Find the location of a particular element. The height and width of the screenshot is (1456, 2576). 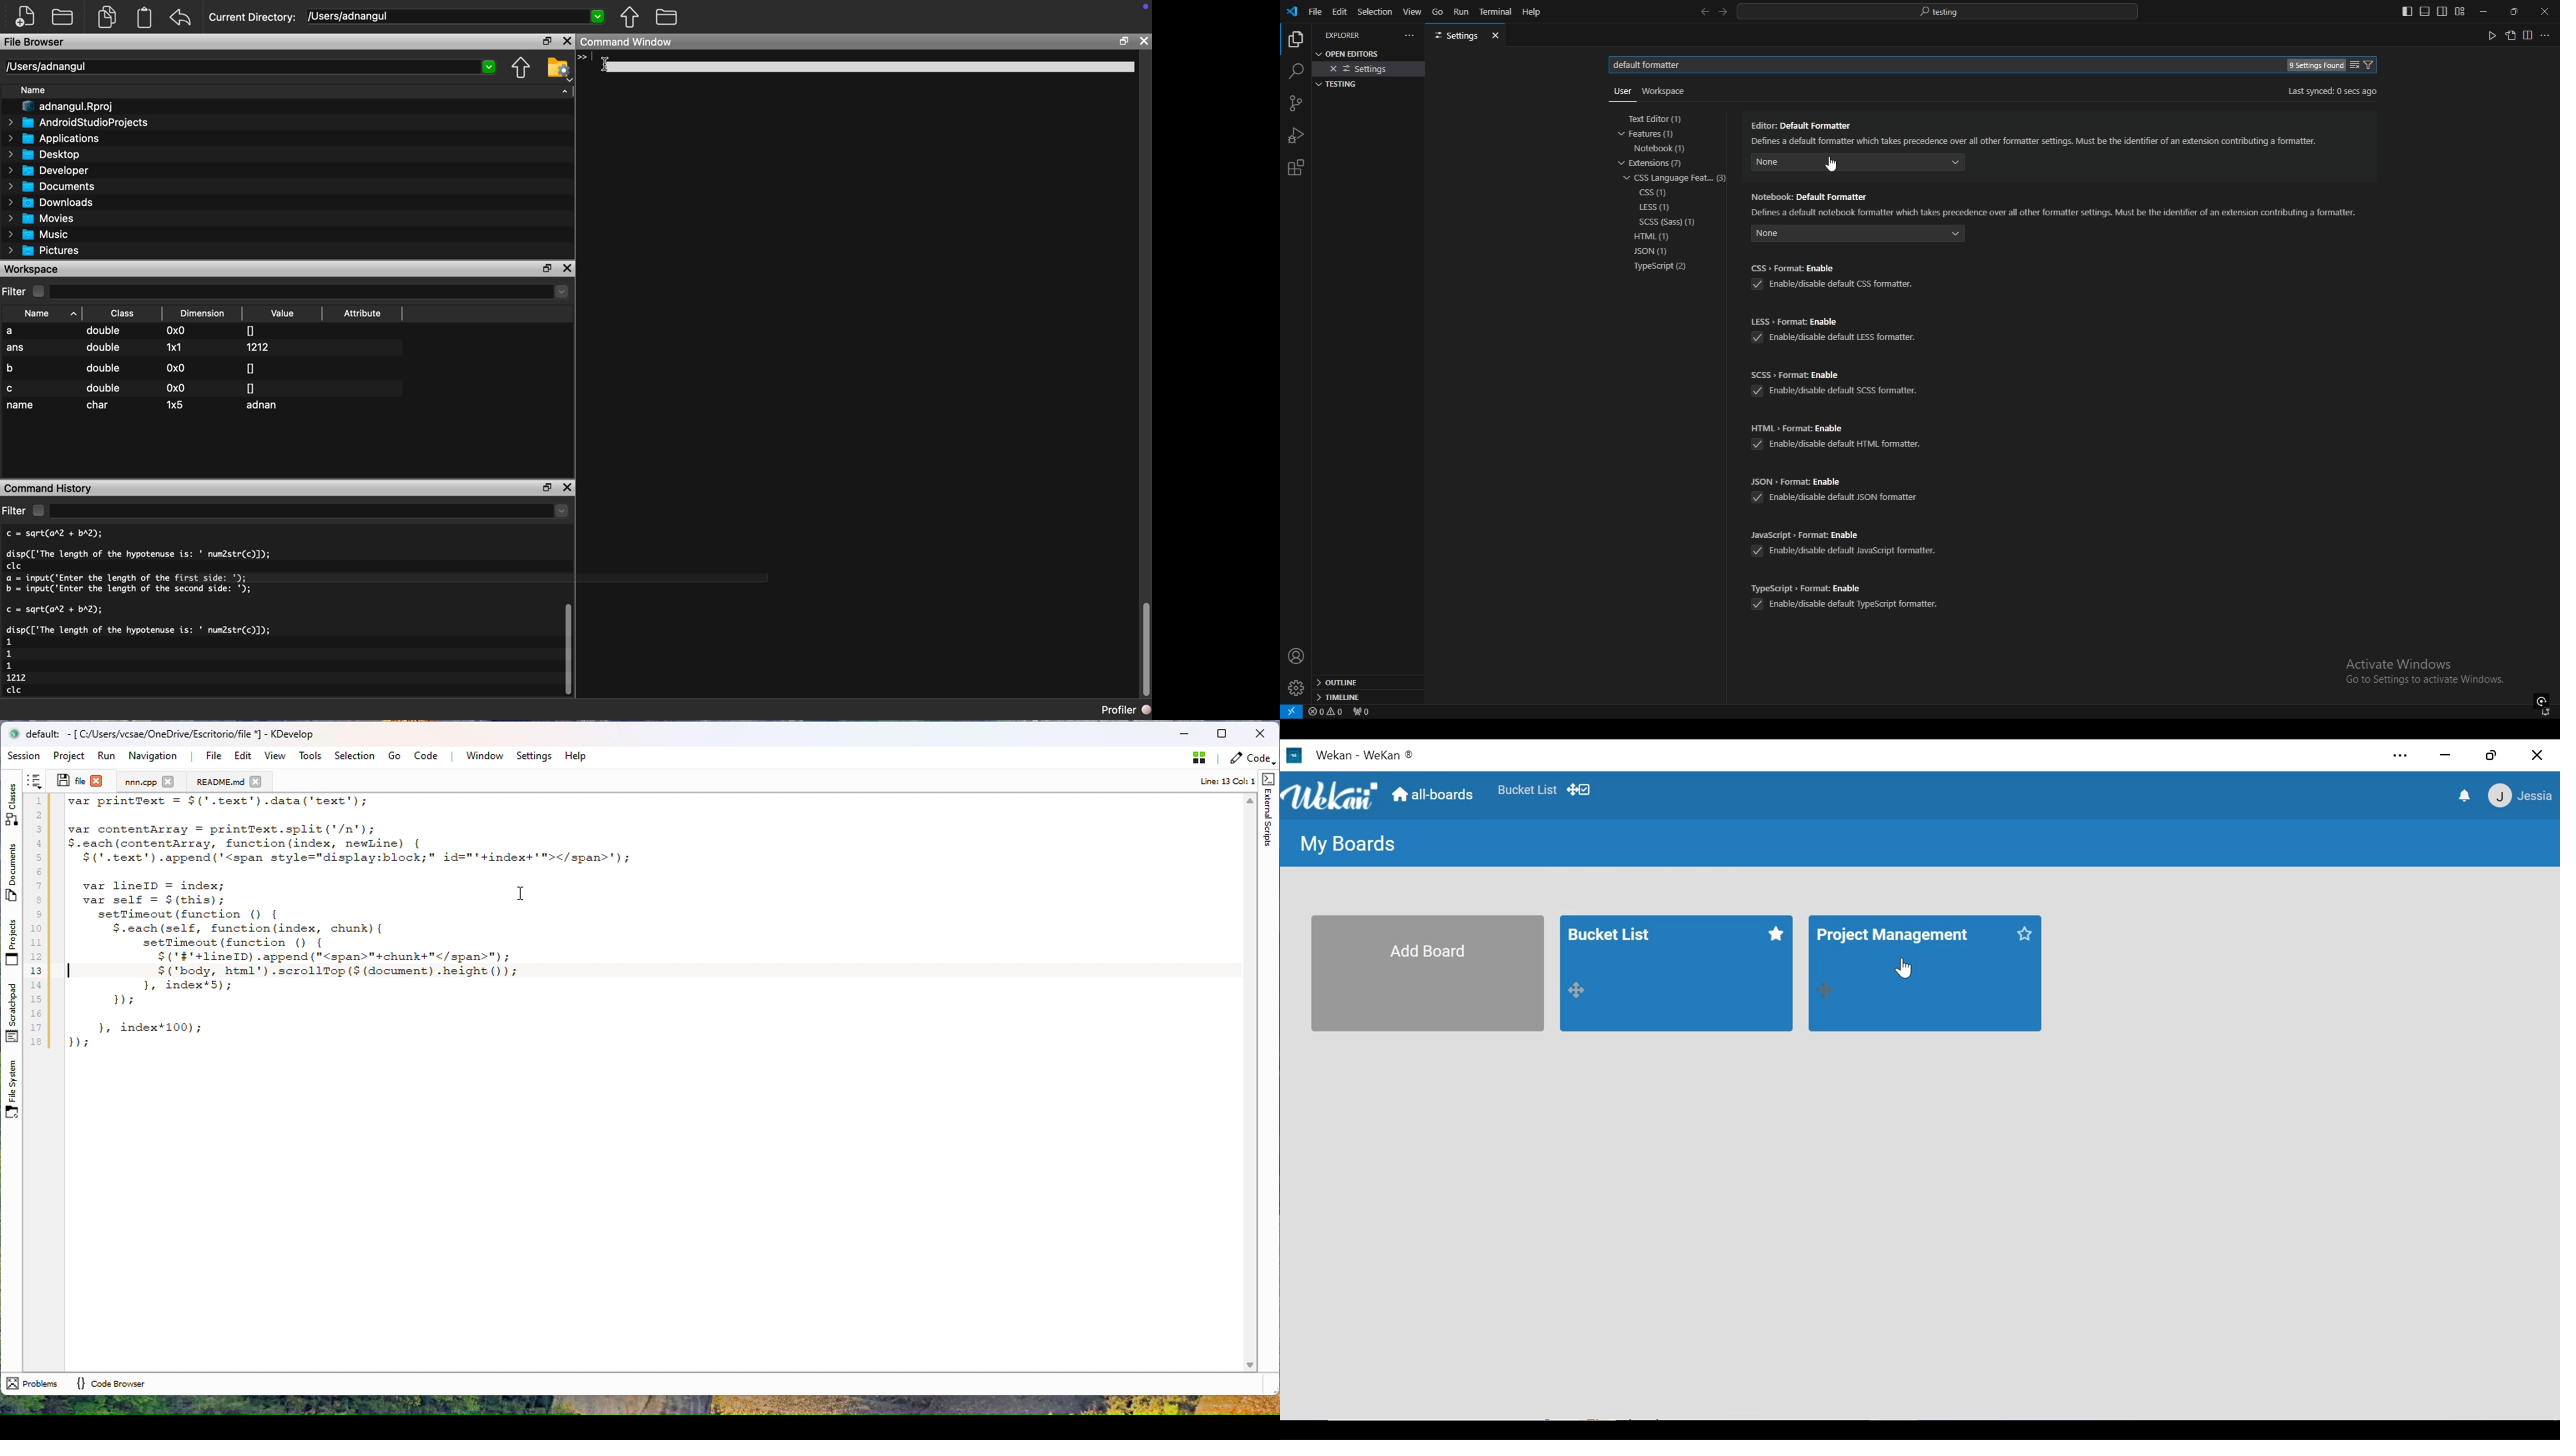

edit is located at coordinates (1340, 11).